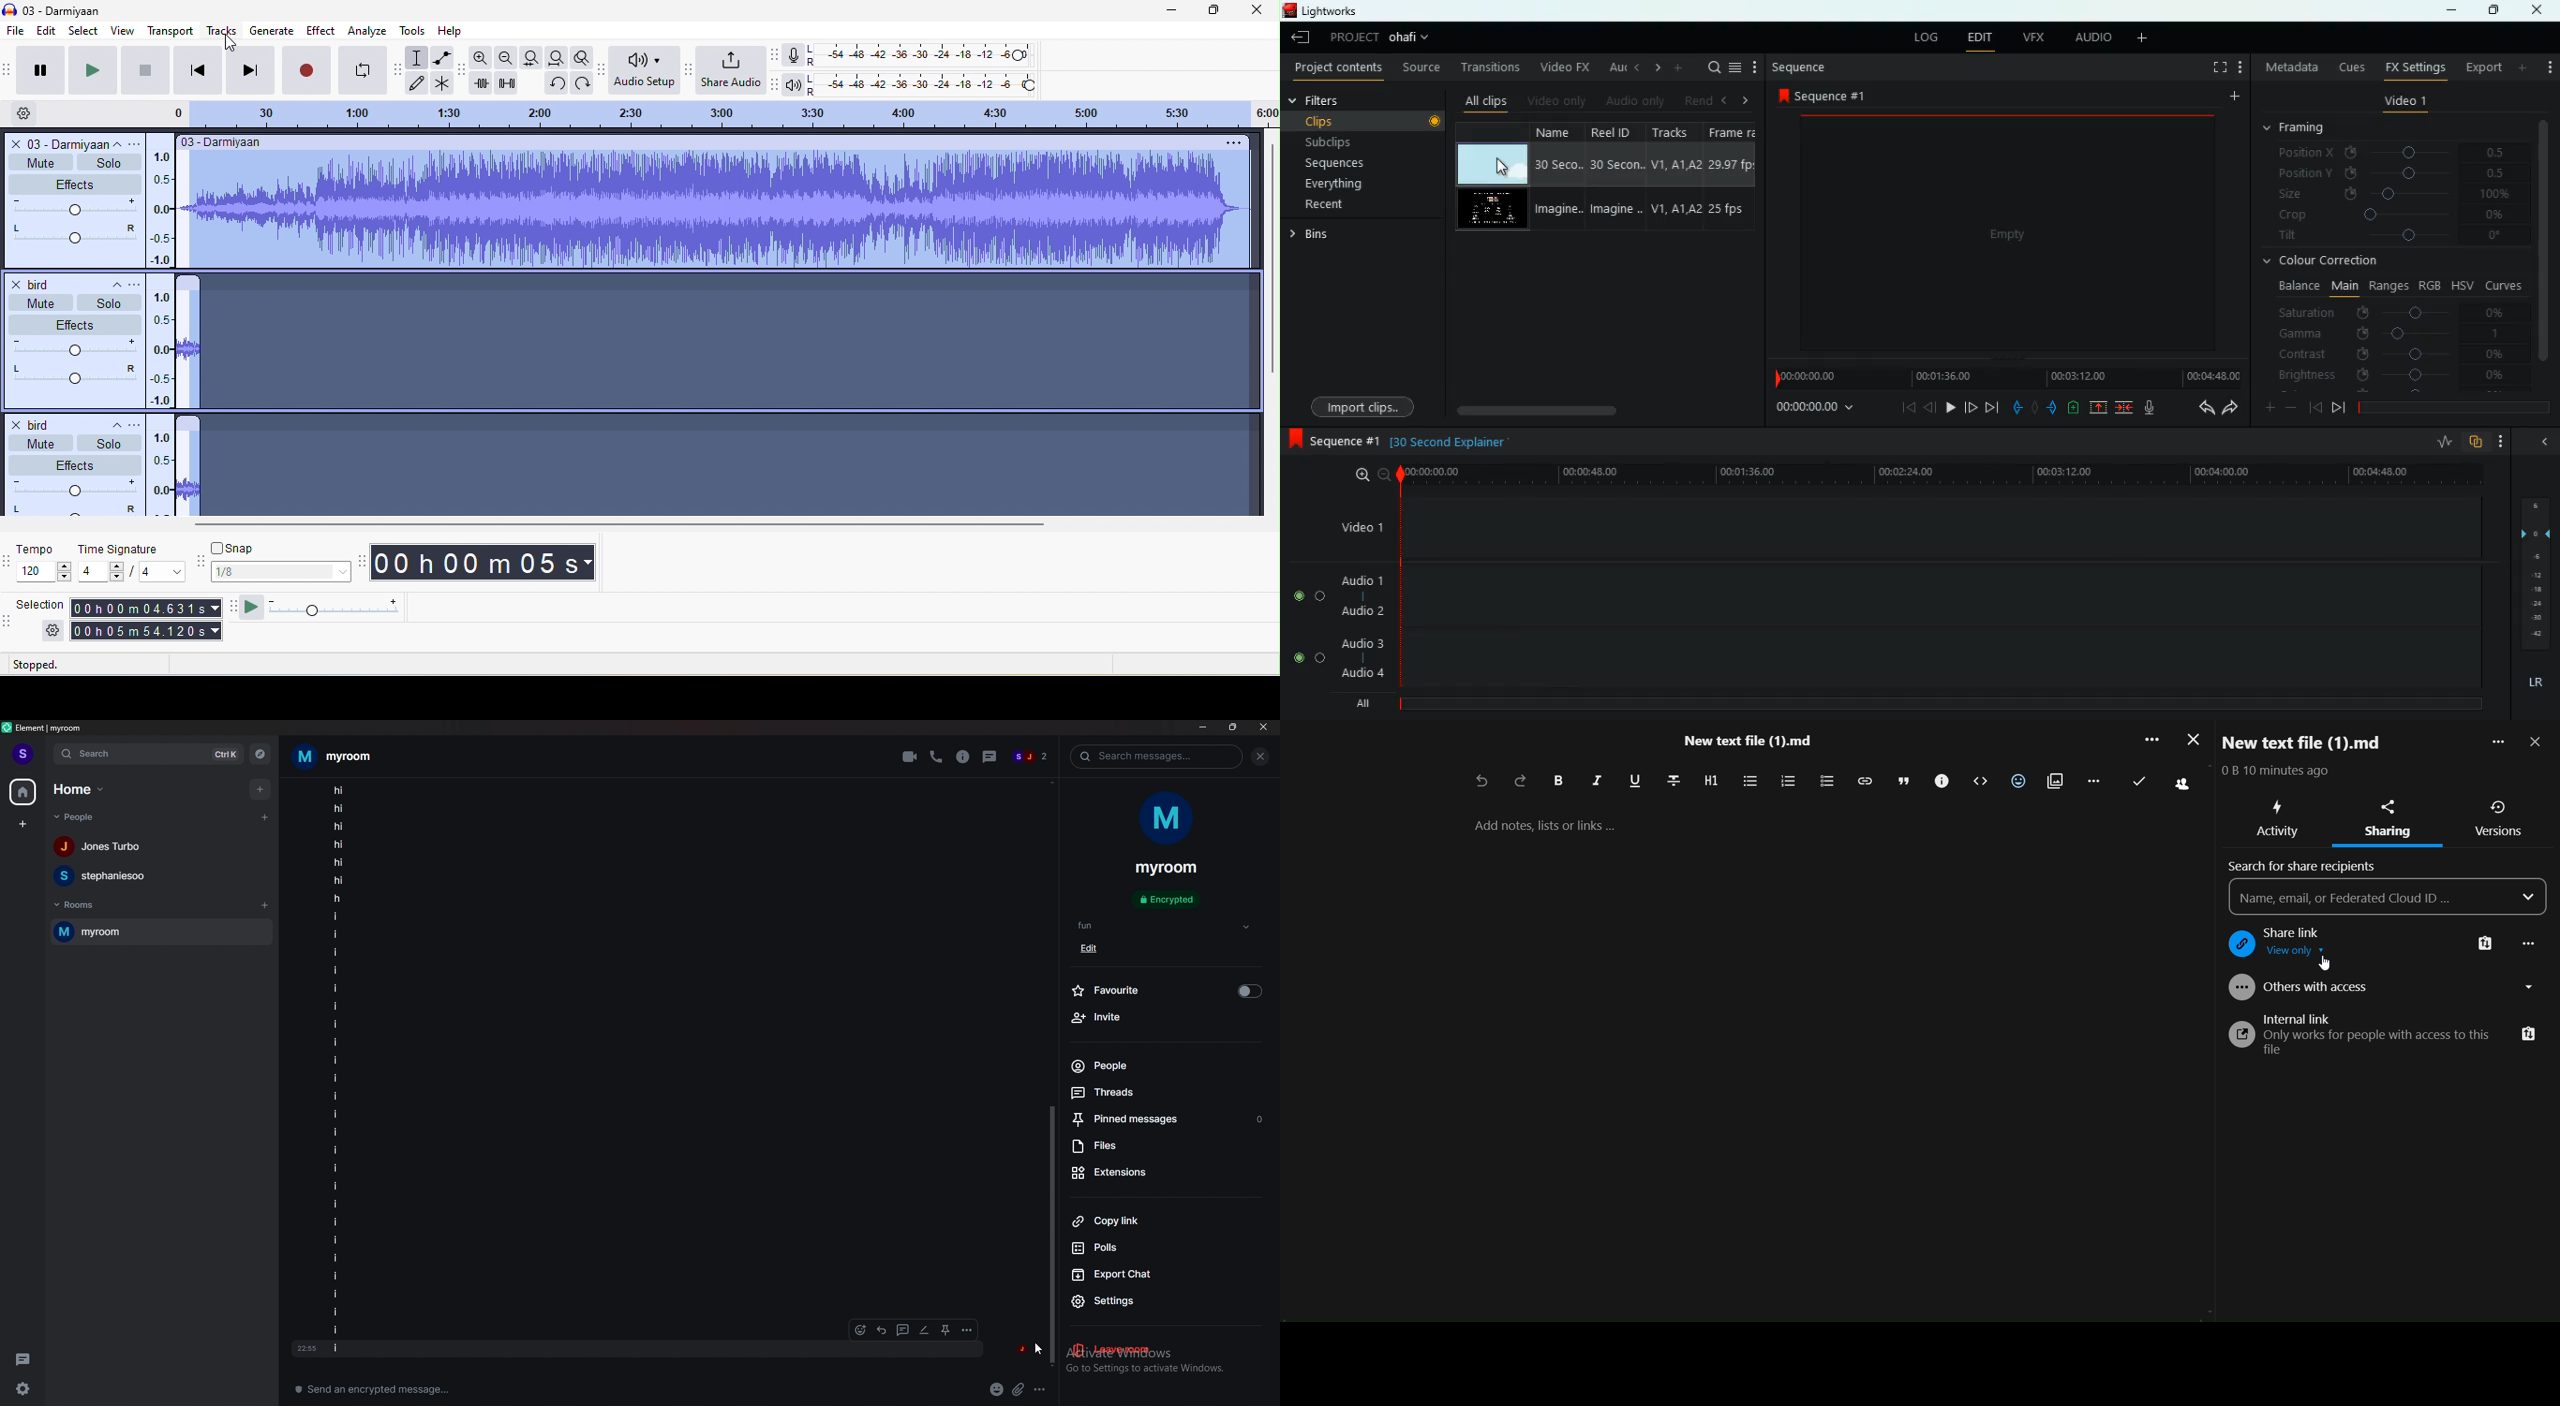  I want to click on fun, so click(1165, 926).